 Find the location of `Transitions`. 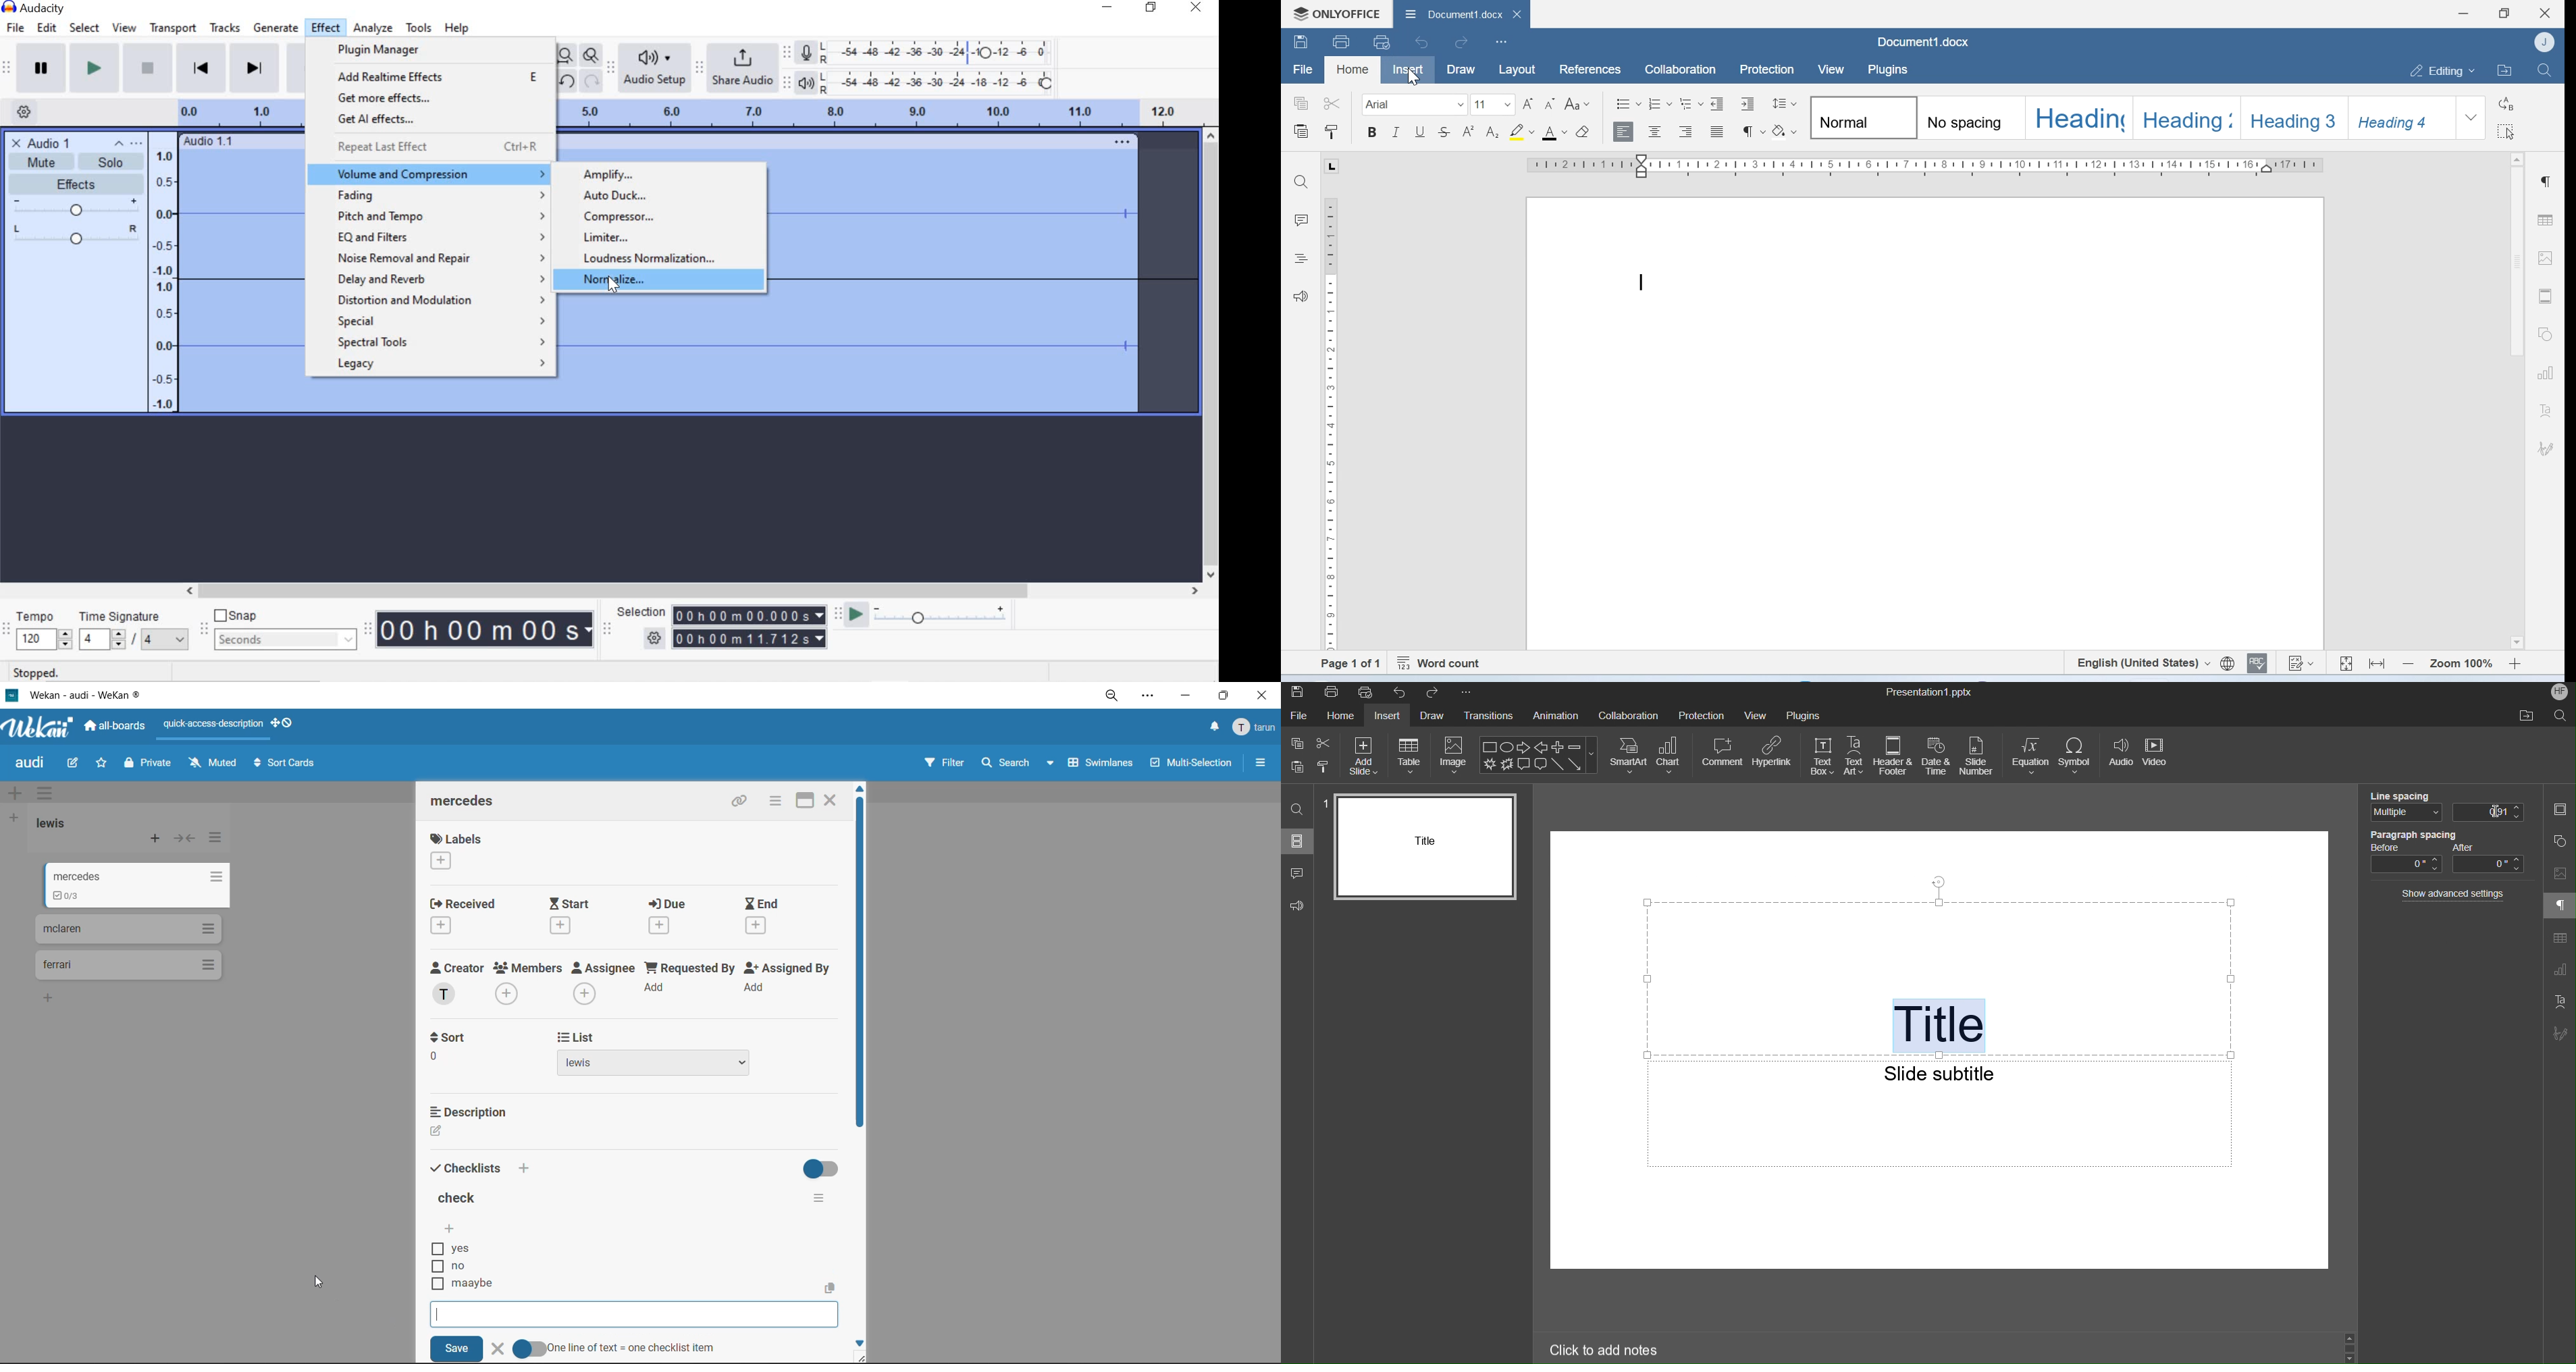

Transitions is located at coordinates (1488, 717).